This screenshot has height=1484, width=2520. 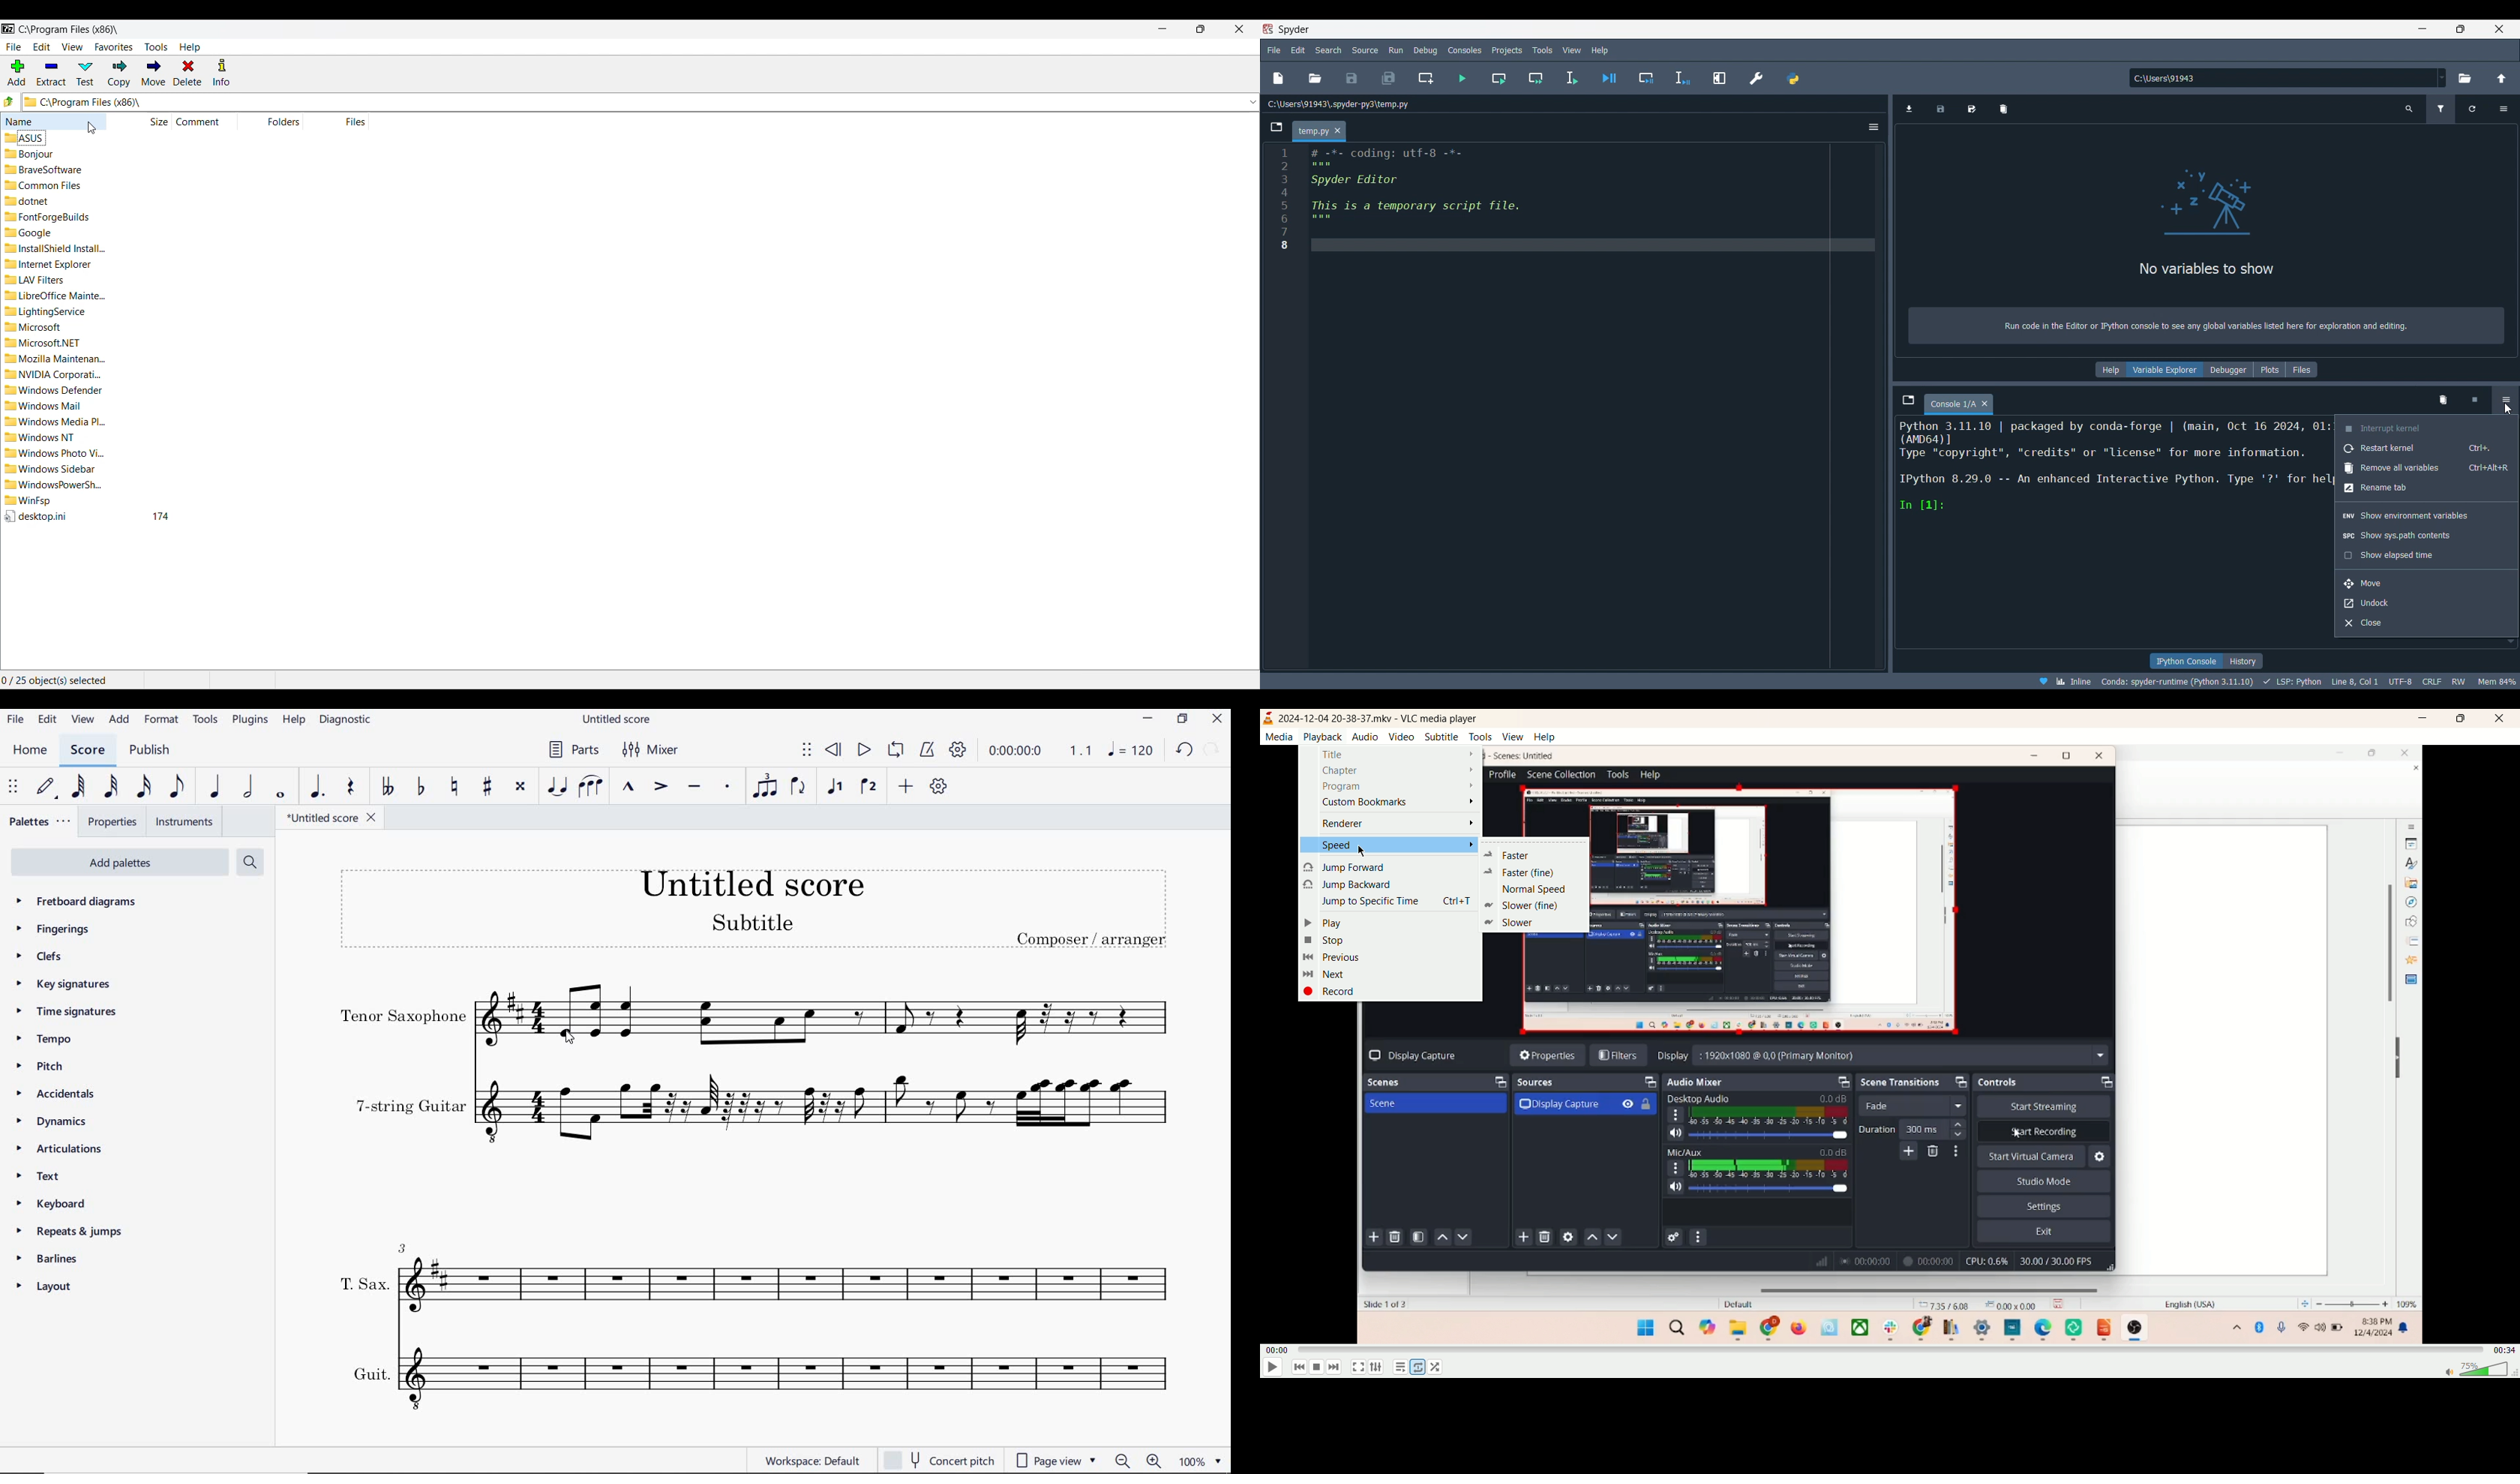 What do you see at coordinates (694, 788) in the screenshot?
I see `TENUTO` at bounding box center [694, 788].